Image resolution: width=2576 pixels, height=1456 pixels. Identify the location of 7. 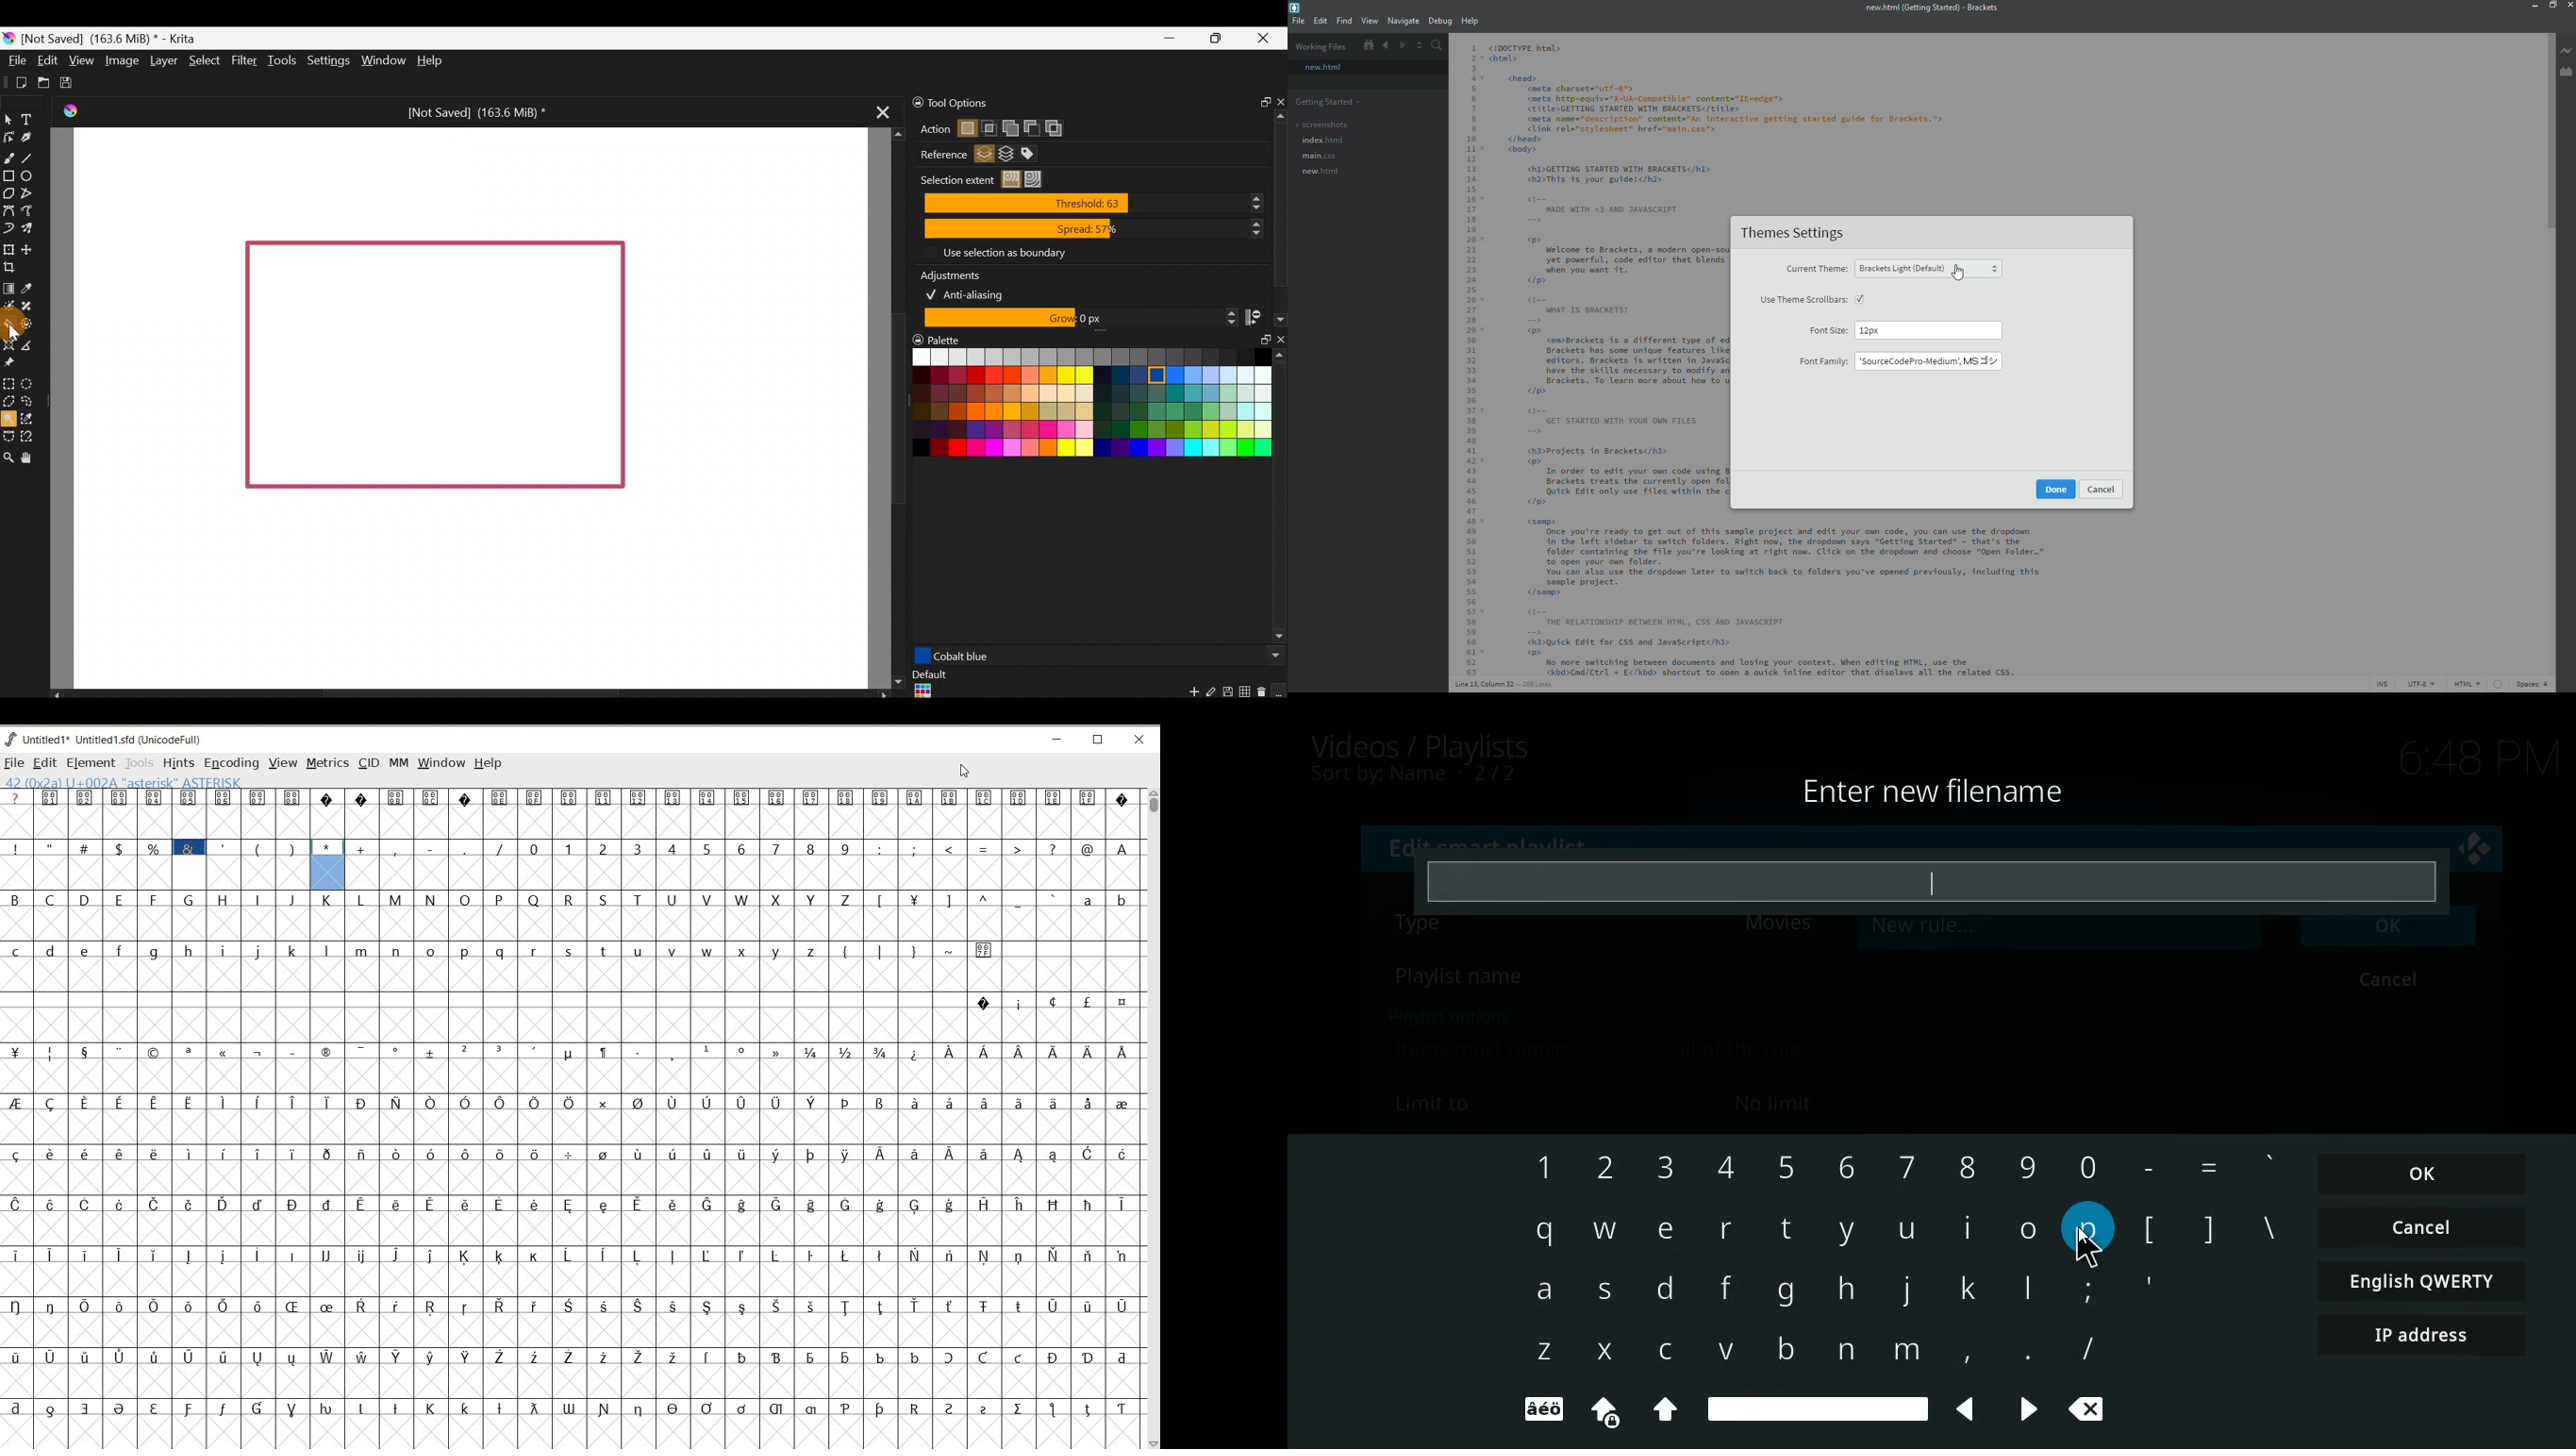
(1902, 1166).